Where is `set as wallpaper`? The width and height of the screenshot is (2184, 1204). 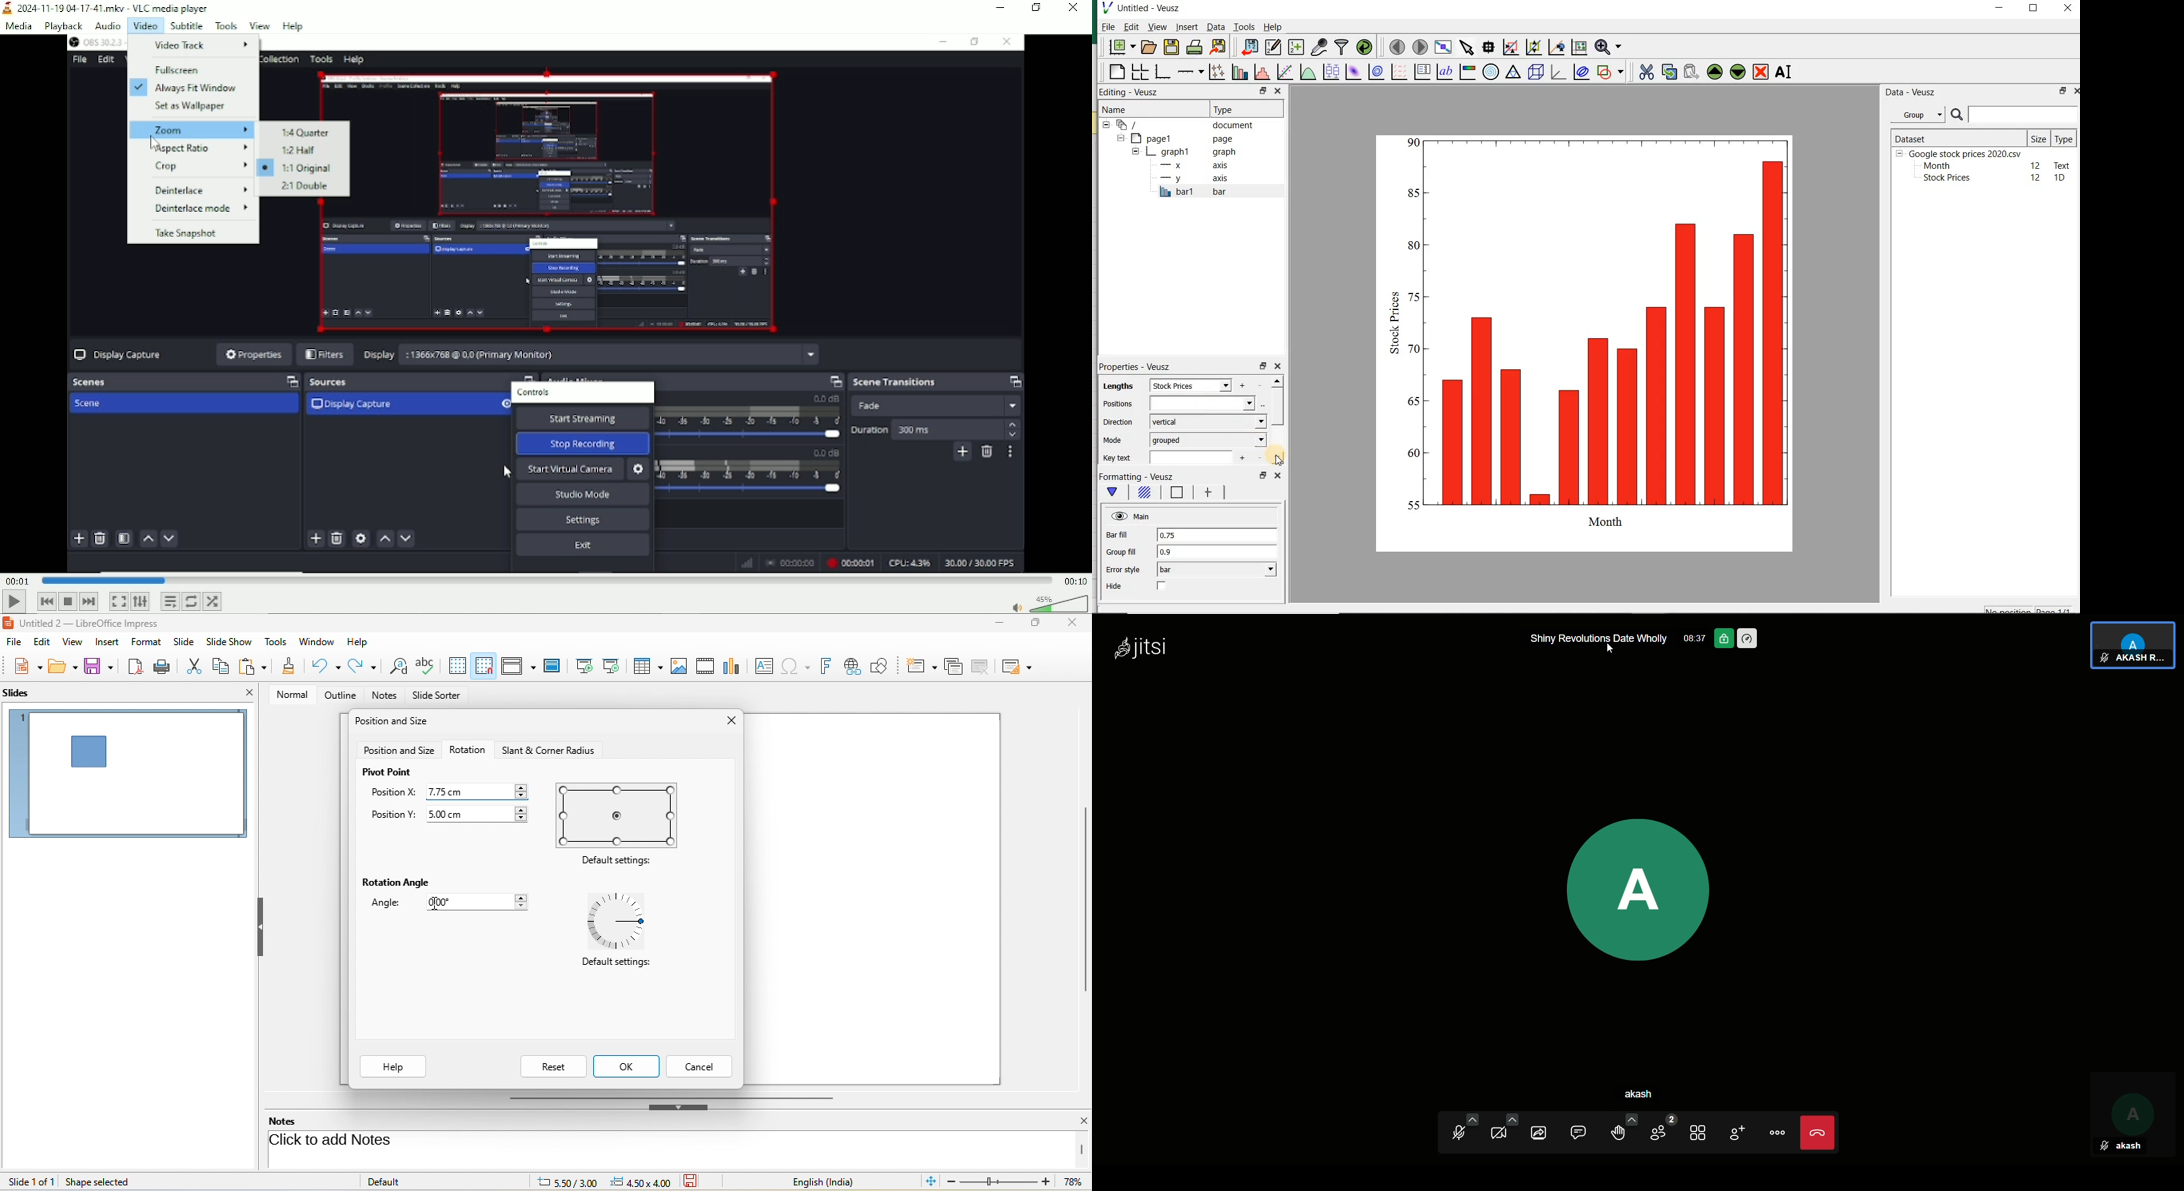 set as wallpaper is located at coordinates (192, 108).